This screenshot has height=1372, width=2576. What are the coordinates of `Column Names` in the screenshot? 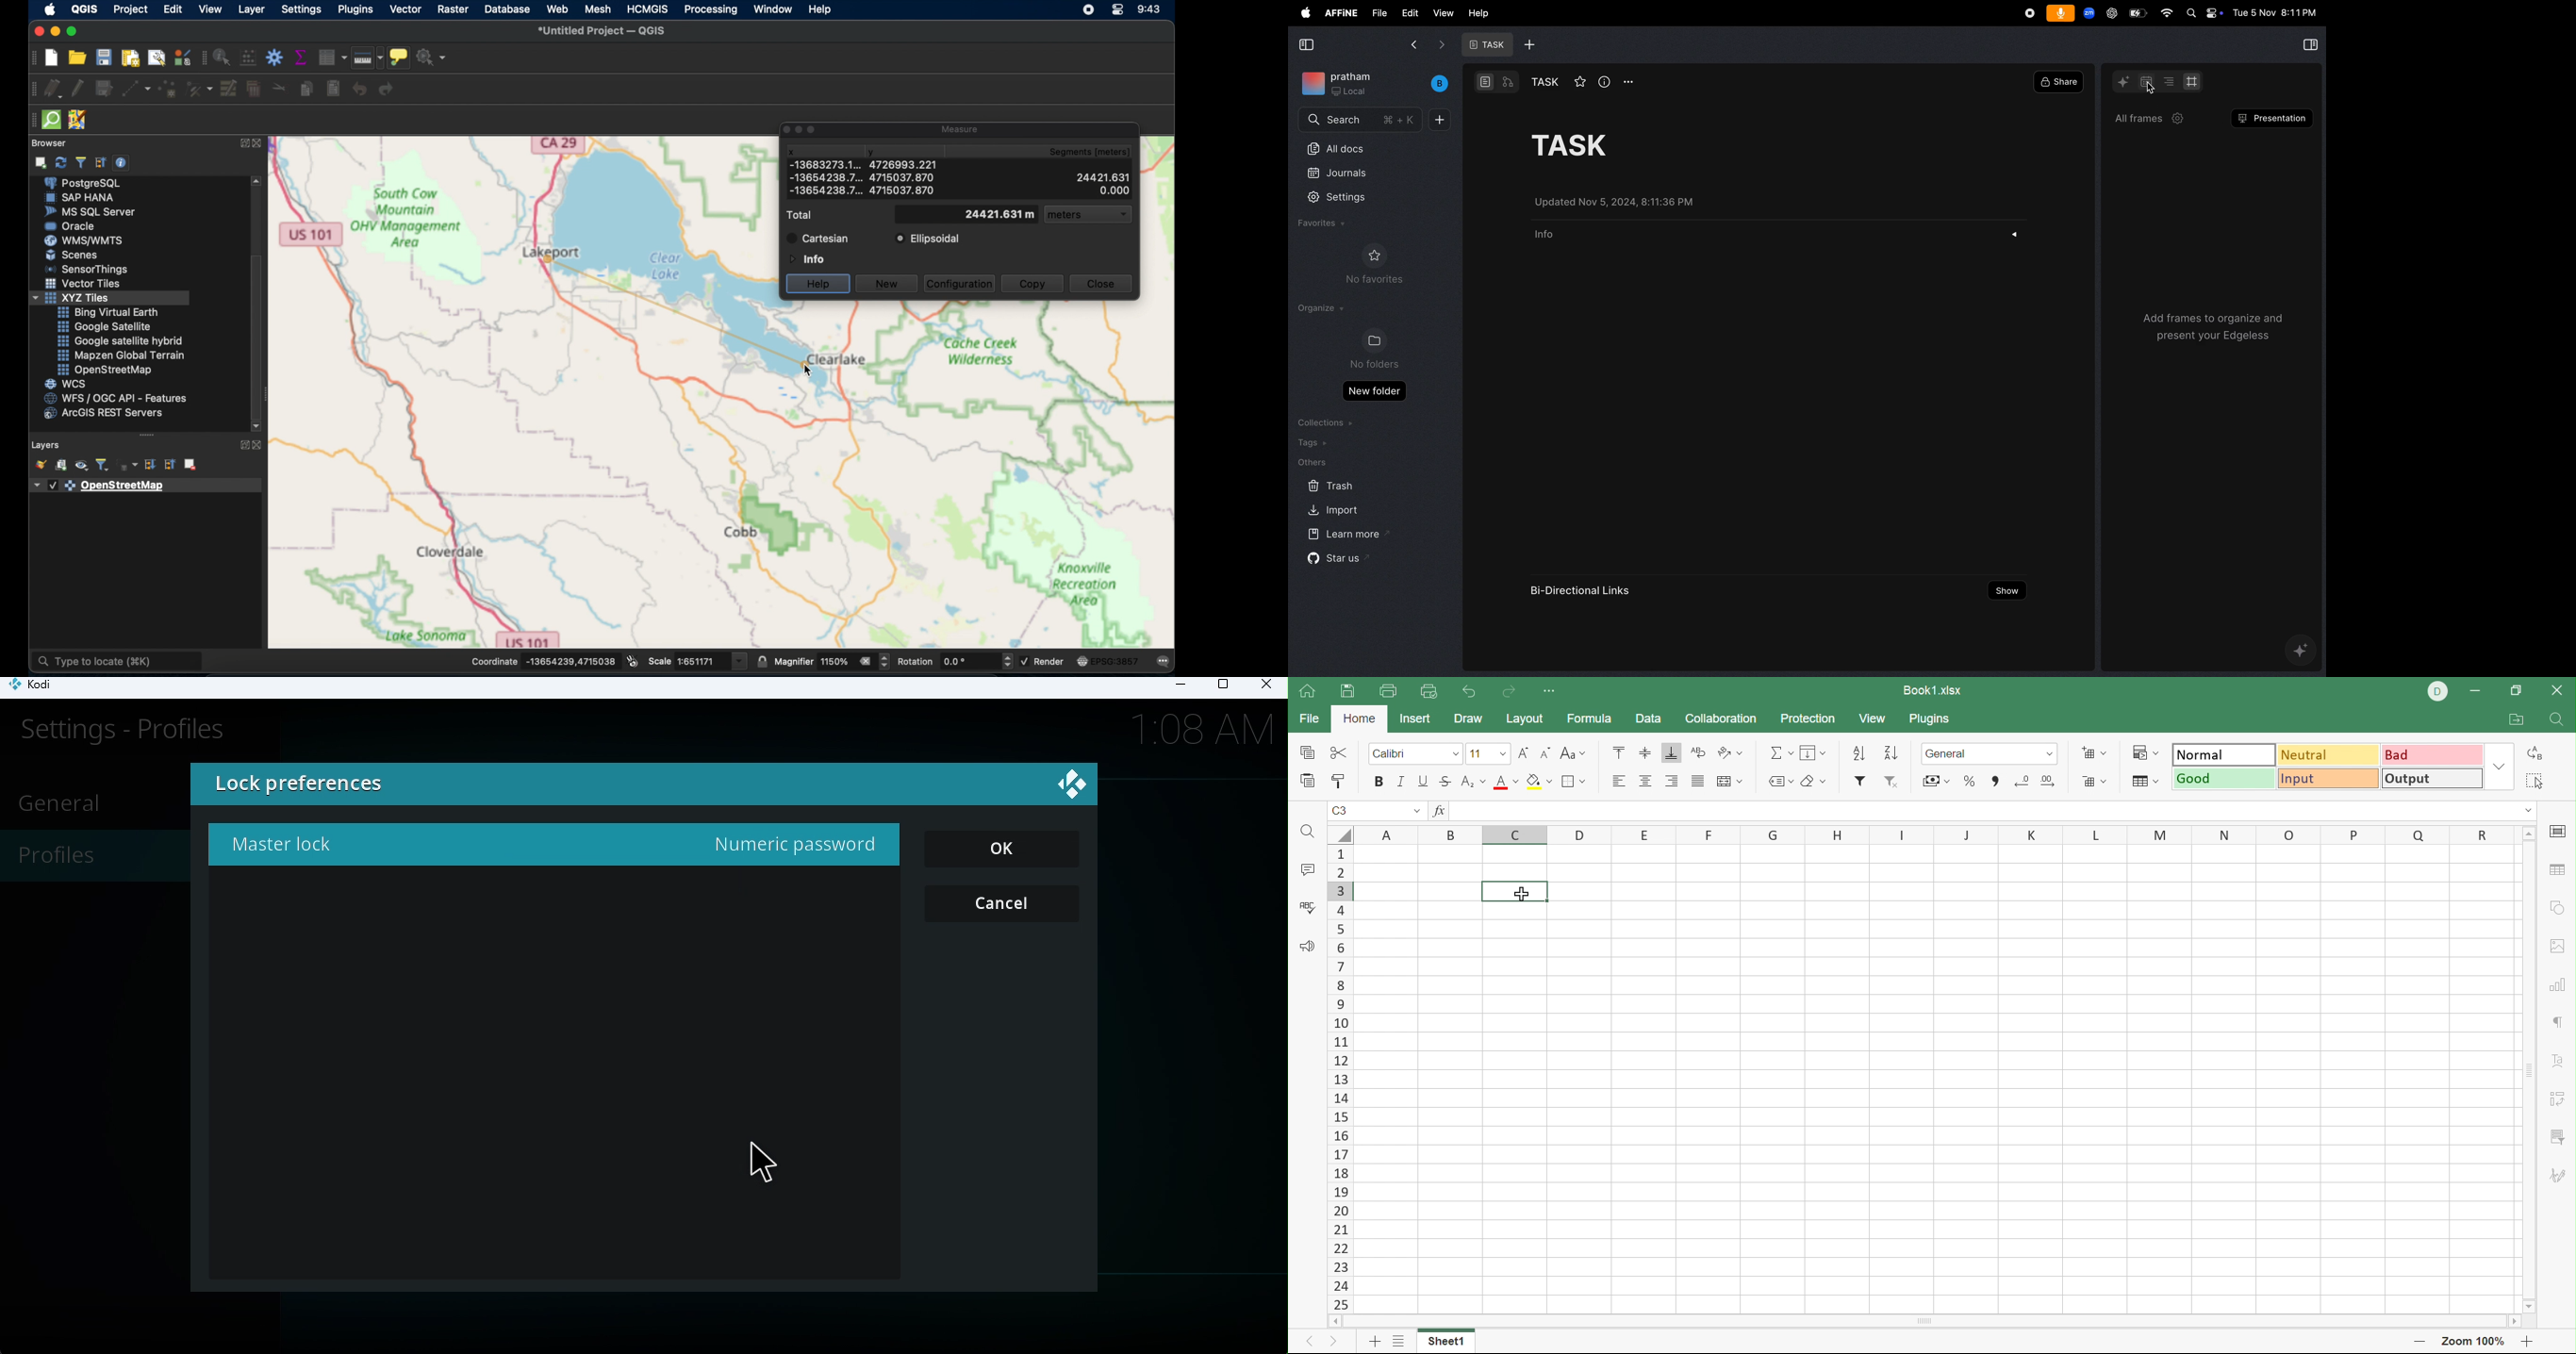 It's located at (1933, 836).